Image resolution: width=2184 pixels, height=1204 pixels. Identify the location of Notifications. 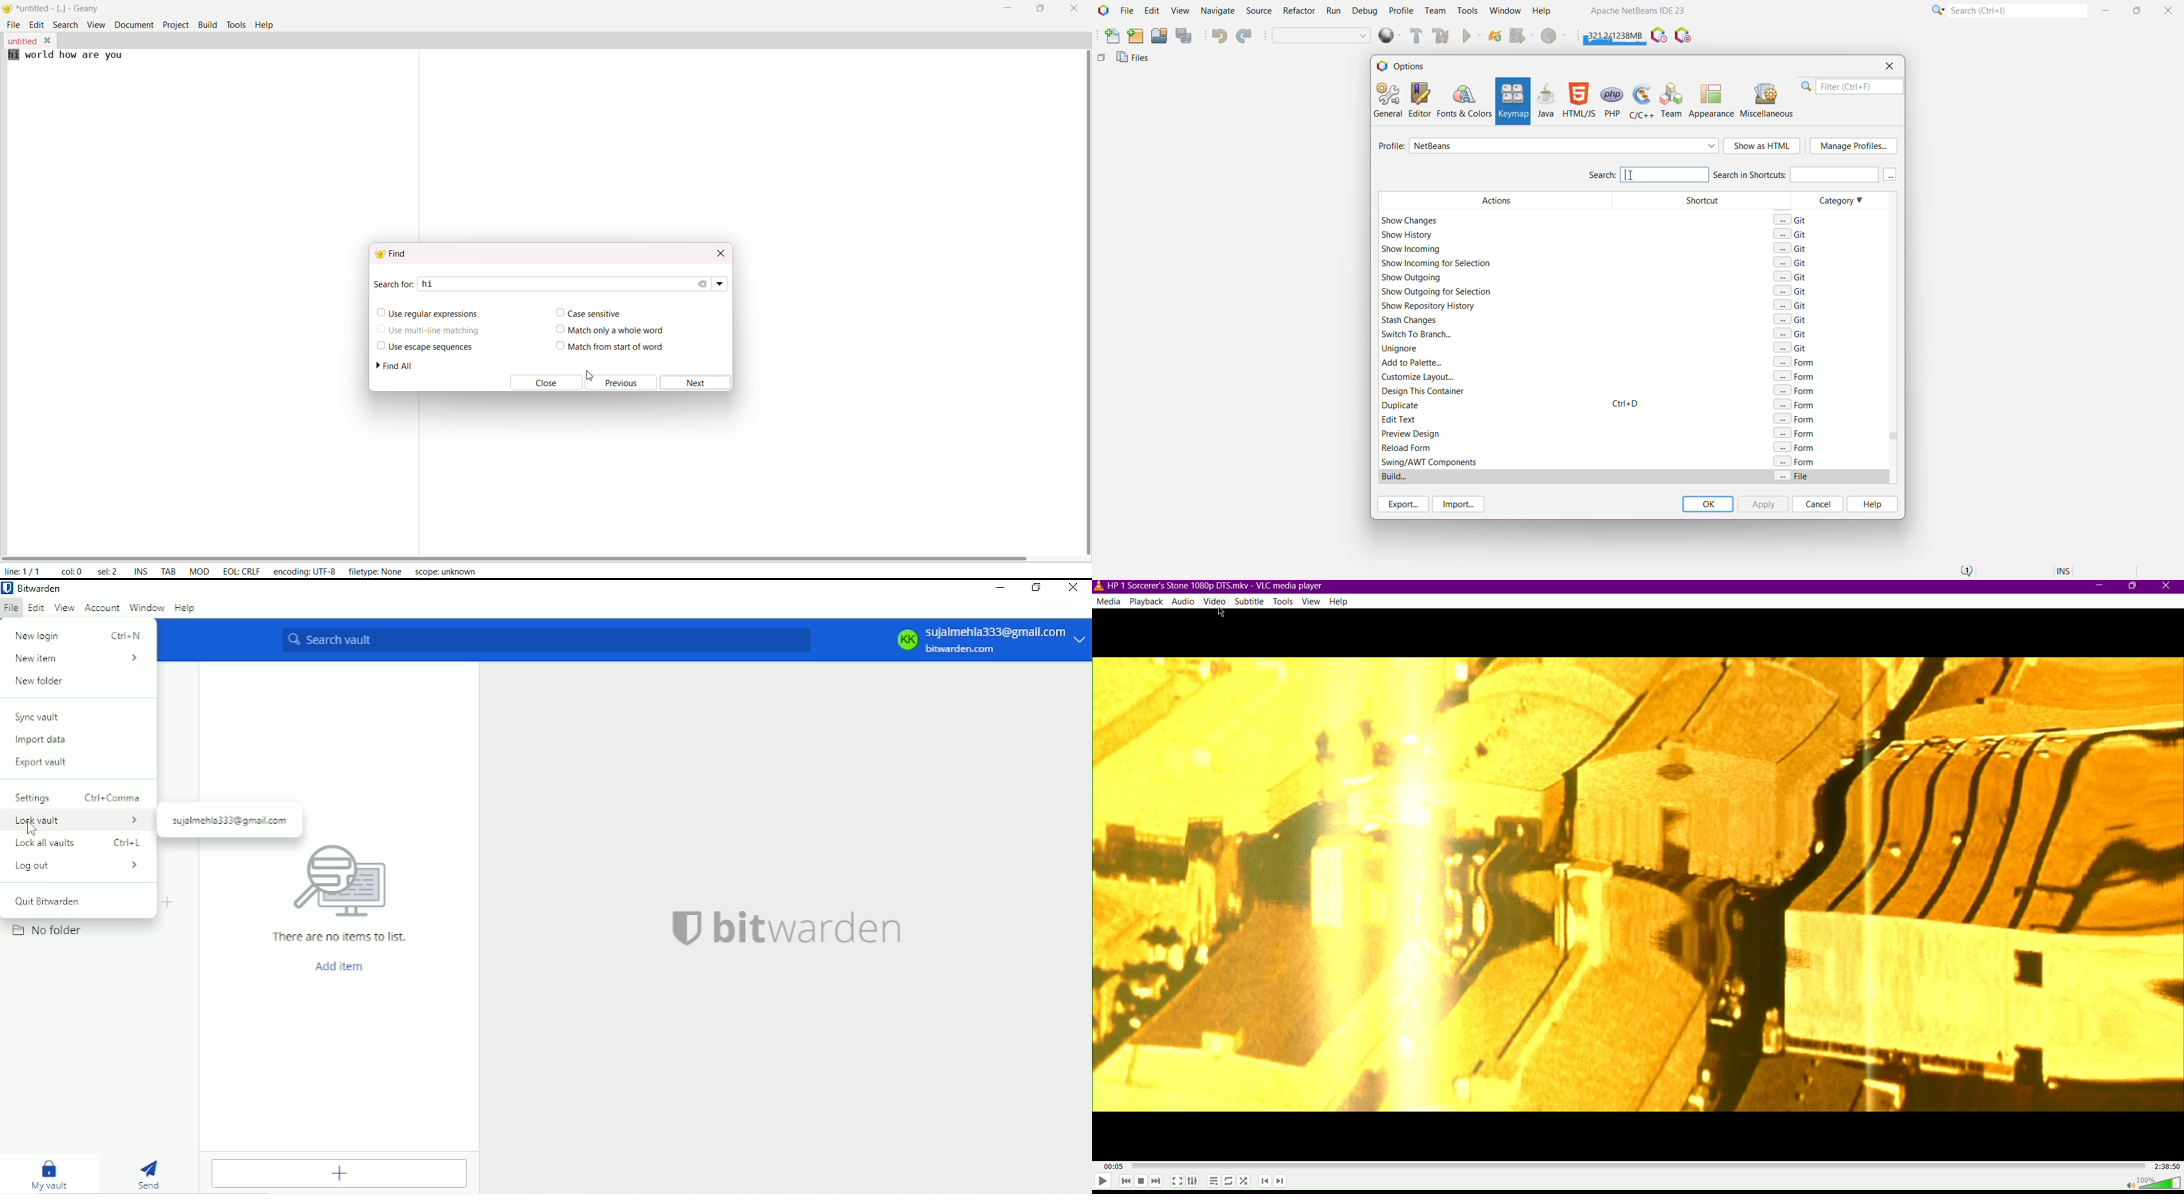
(1966, 572).